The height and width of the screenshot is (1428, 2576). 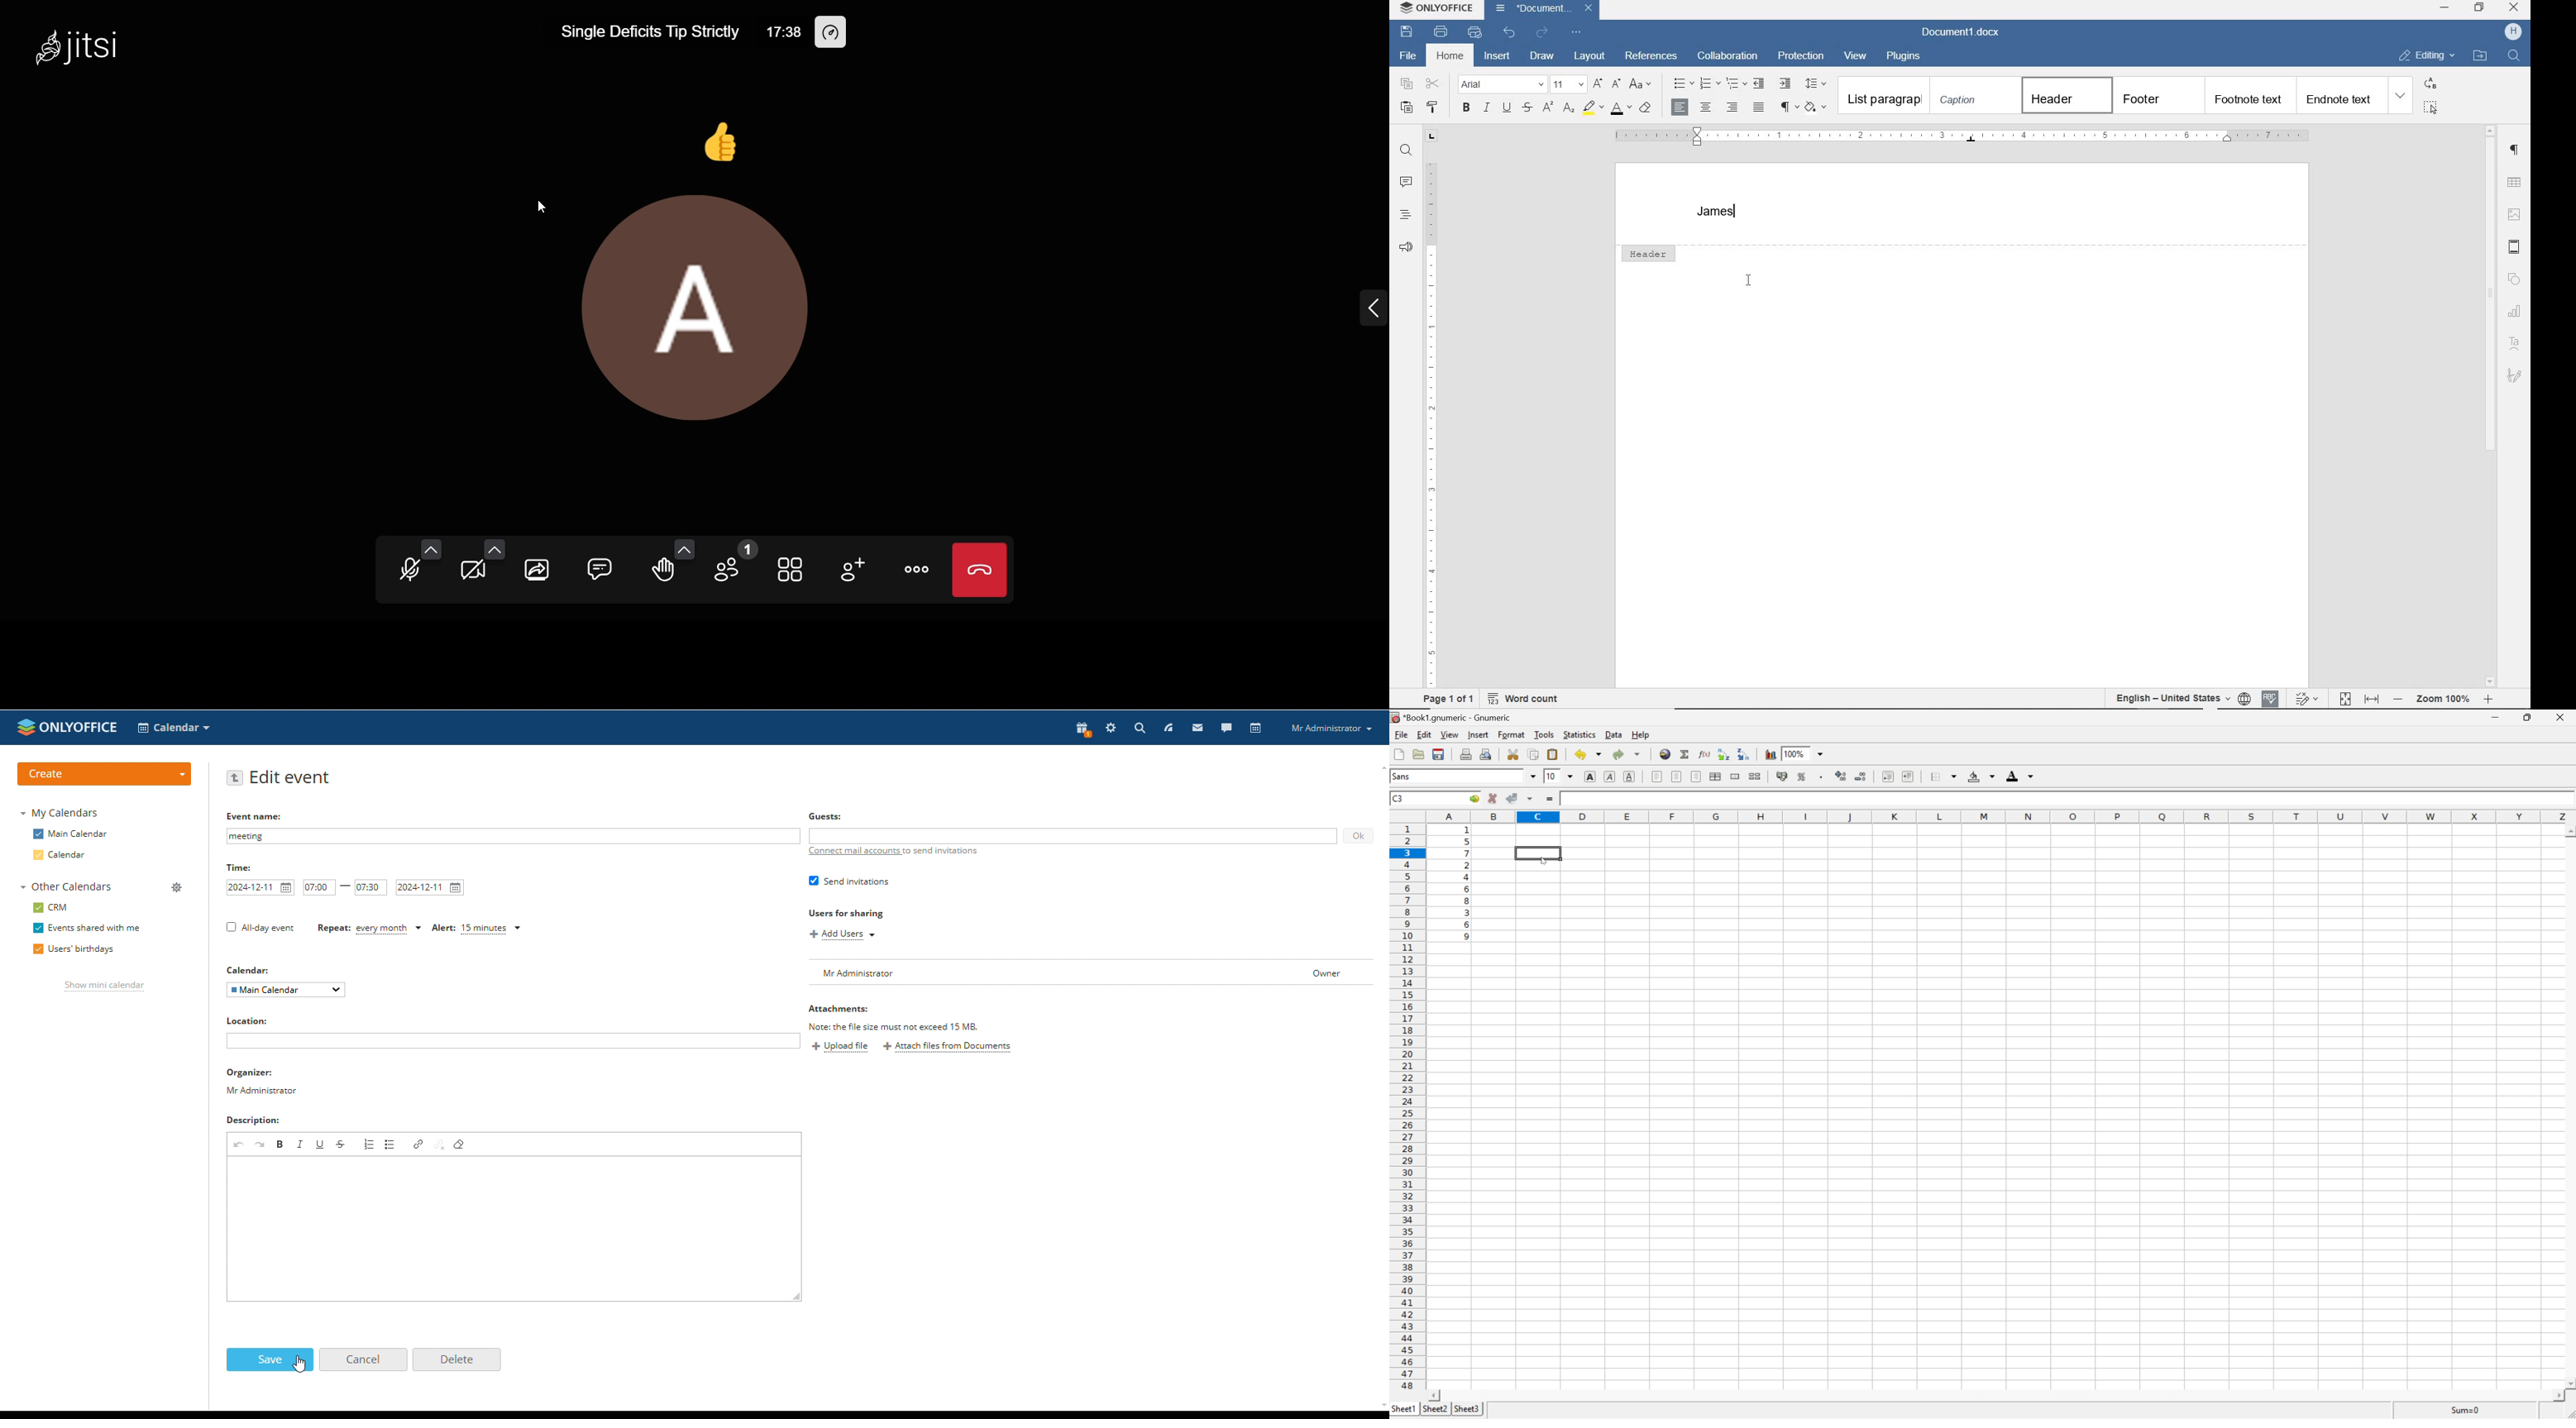 What do you see at coordinates (59, 812) in the screenshot?
I see `my calendars` at bounding box center [59, 812].